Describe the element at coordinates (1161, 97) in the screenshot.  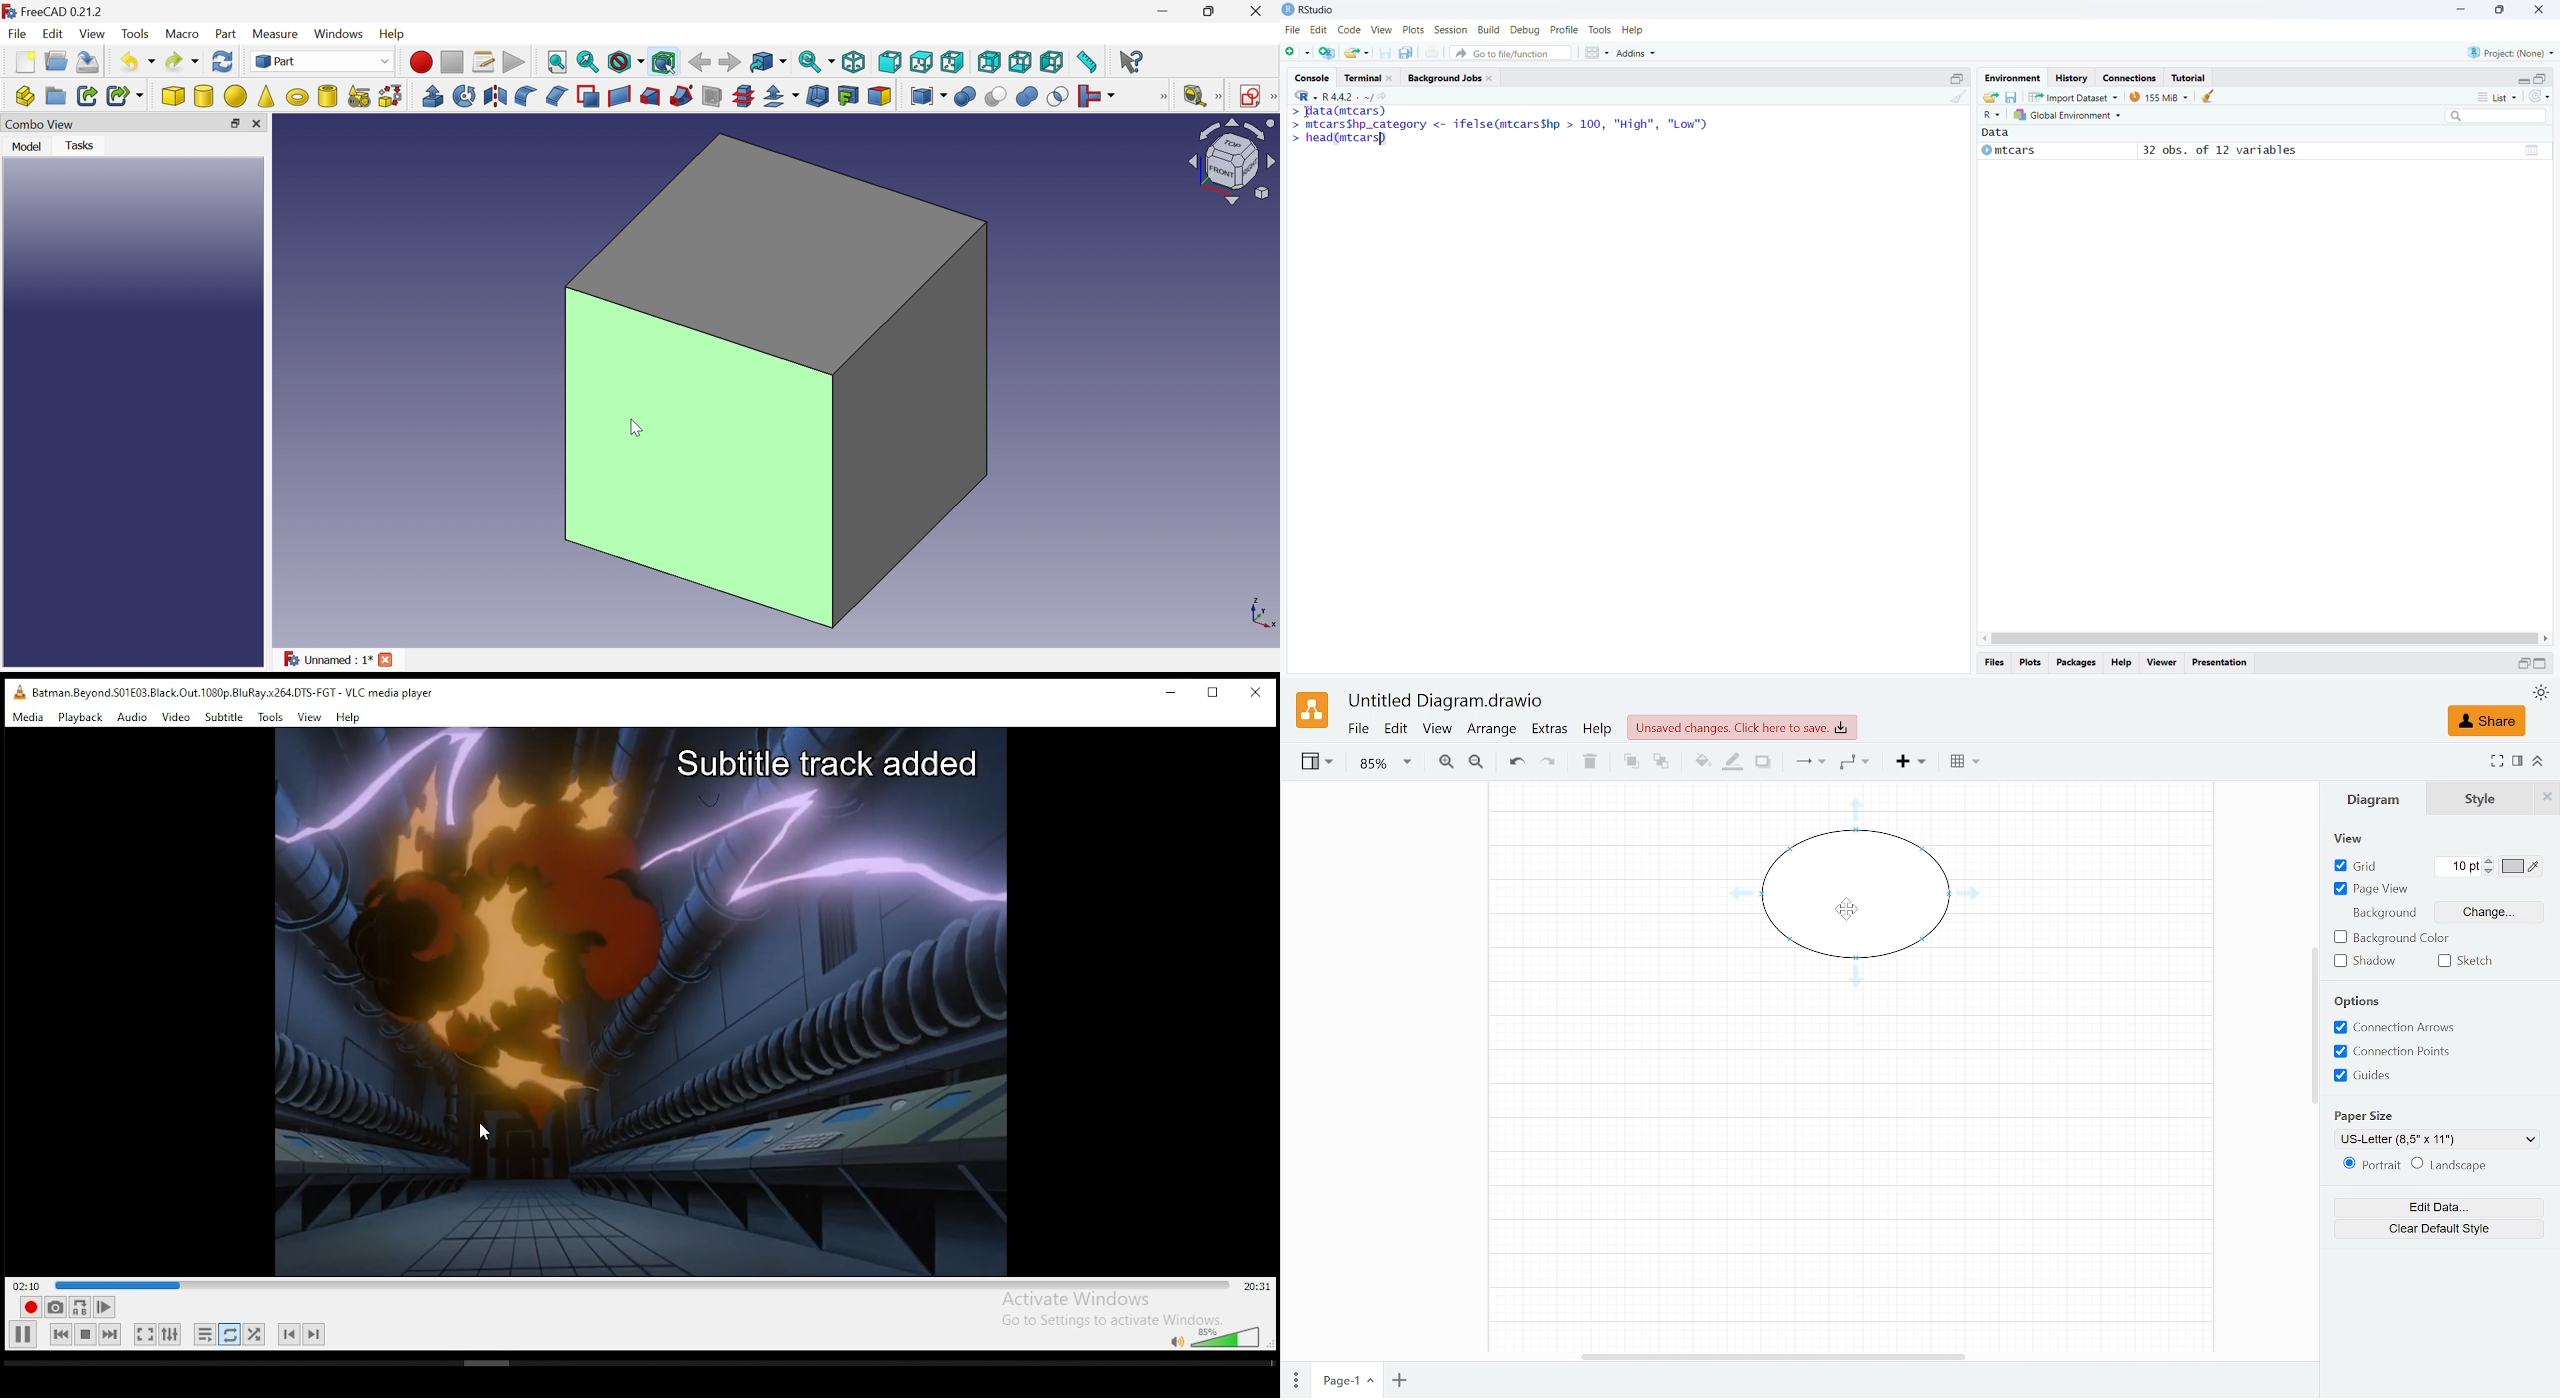
I see `[Boolean]` at that location.